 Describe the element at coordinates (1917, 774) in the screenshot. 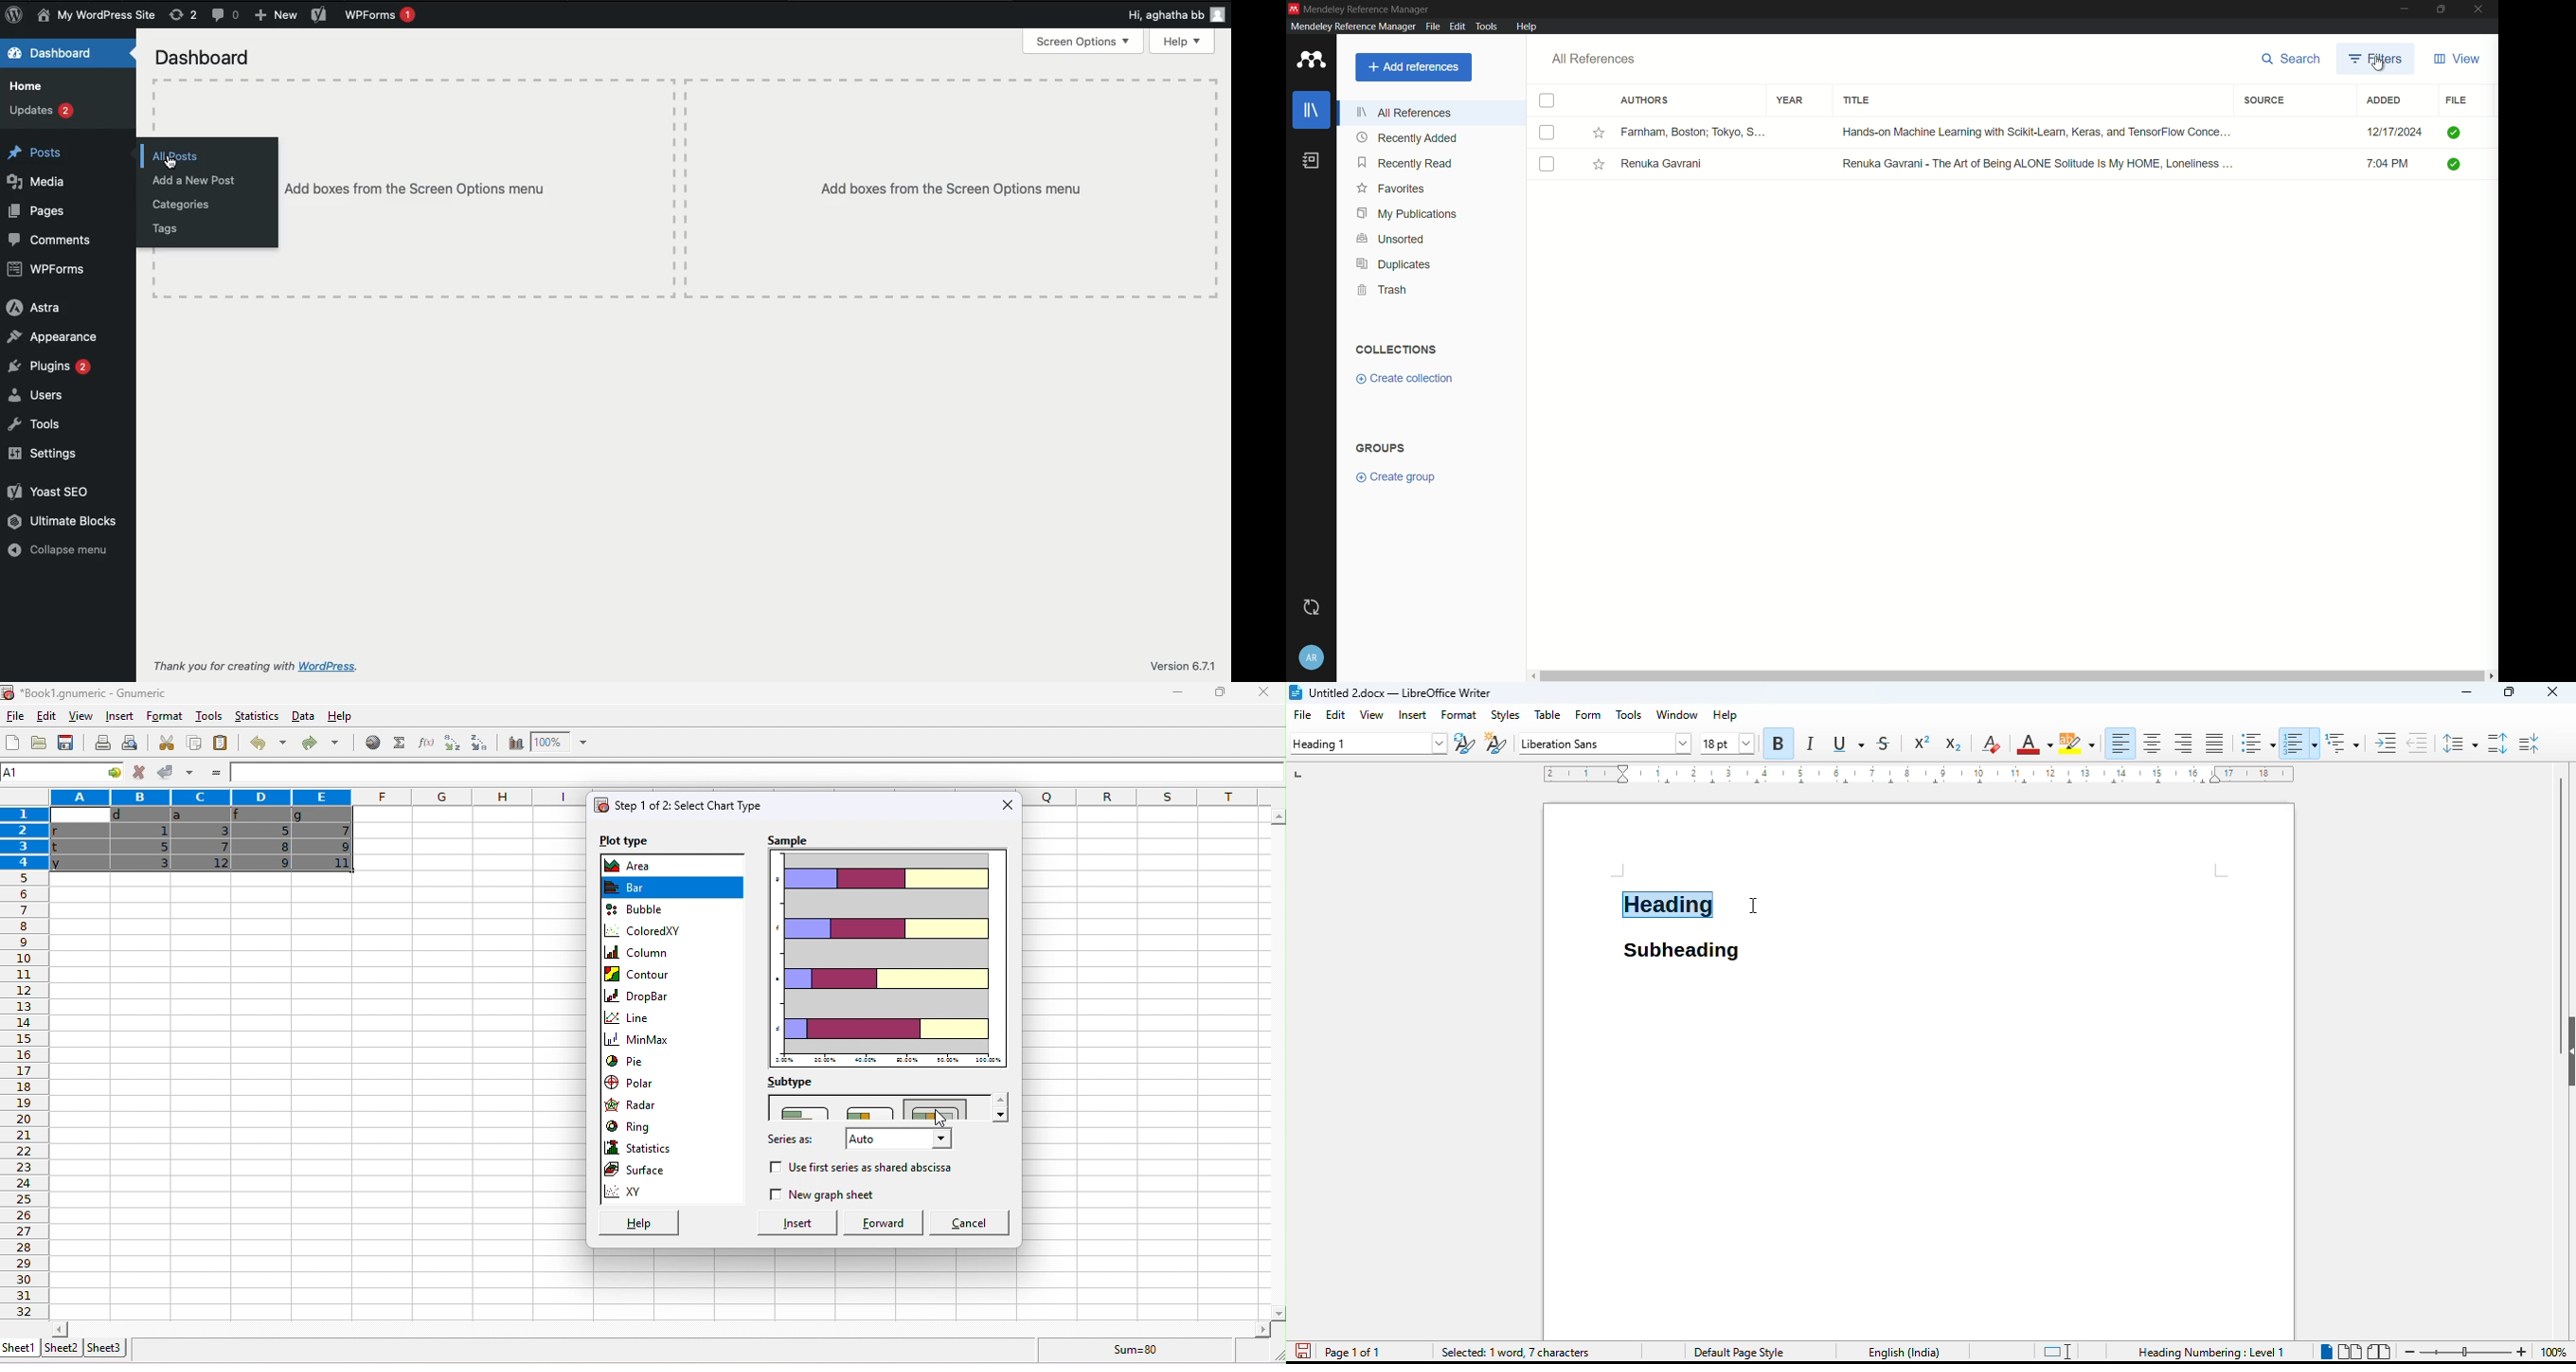

I see `ruler` at that location.